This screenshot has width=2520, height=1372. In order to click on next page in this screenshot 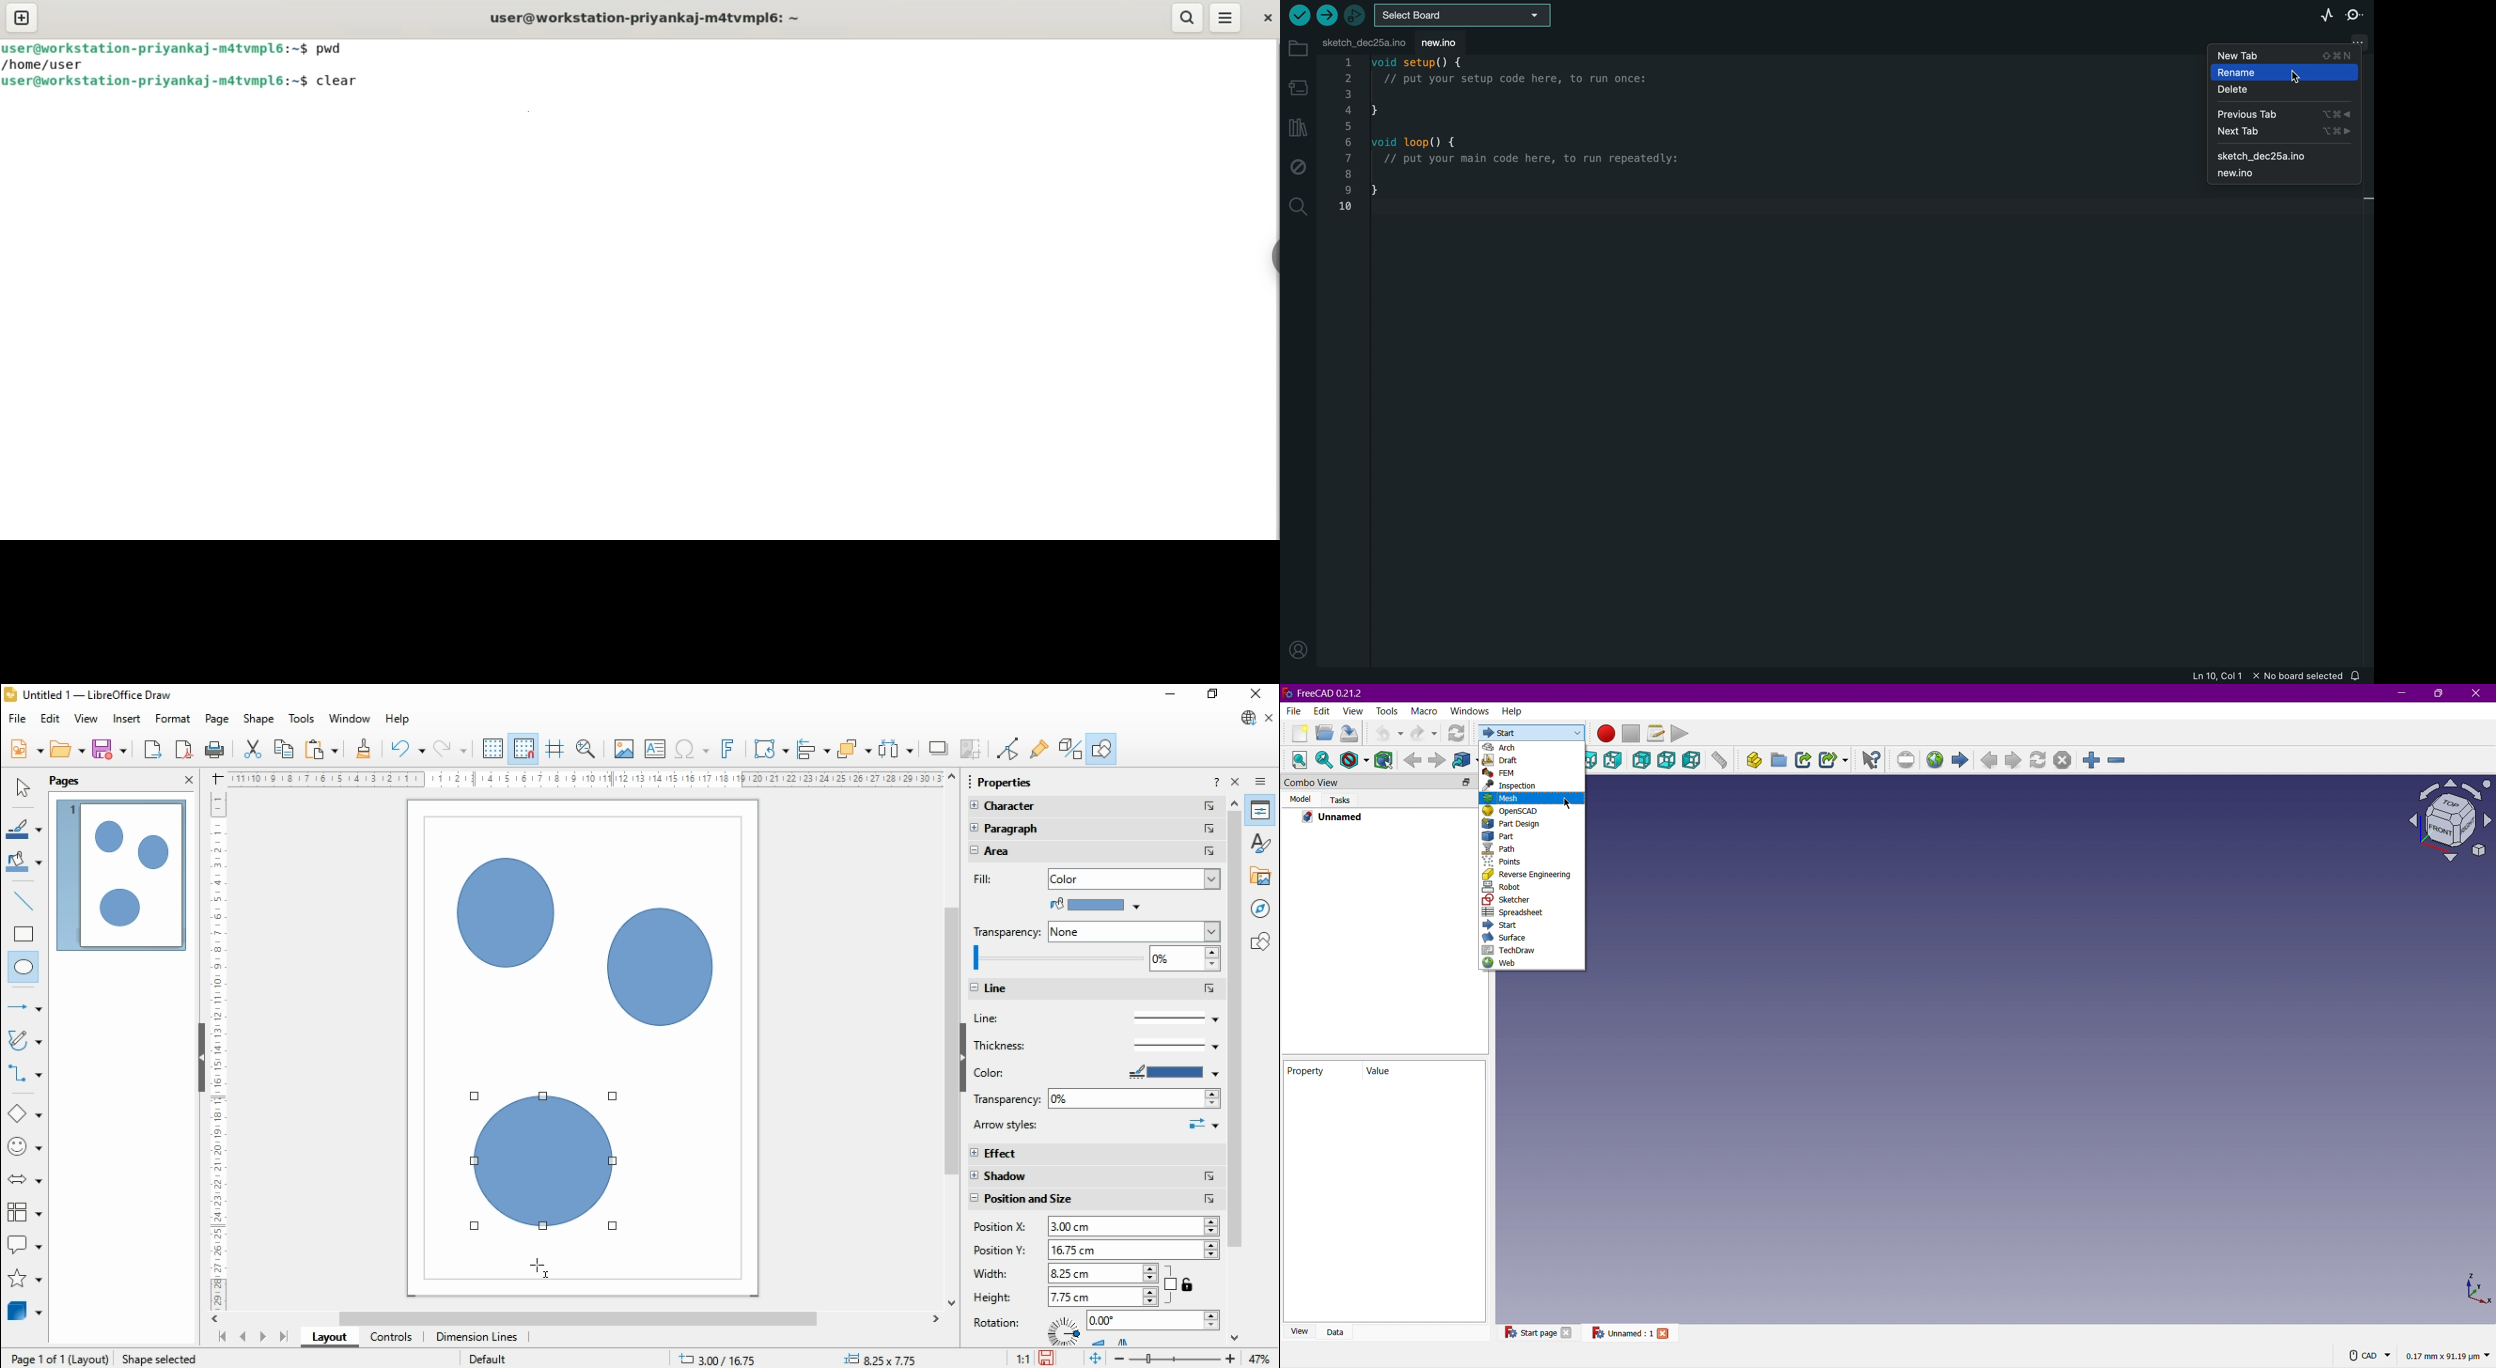, I will do `click(263, 1338)`.